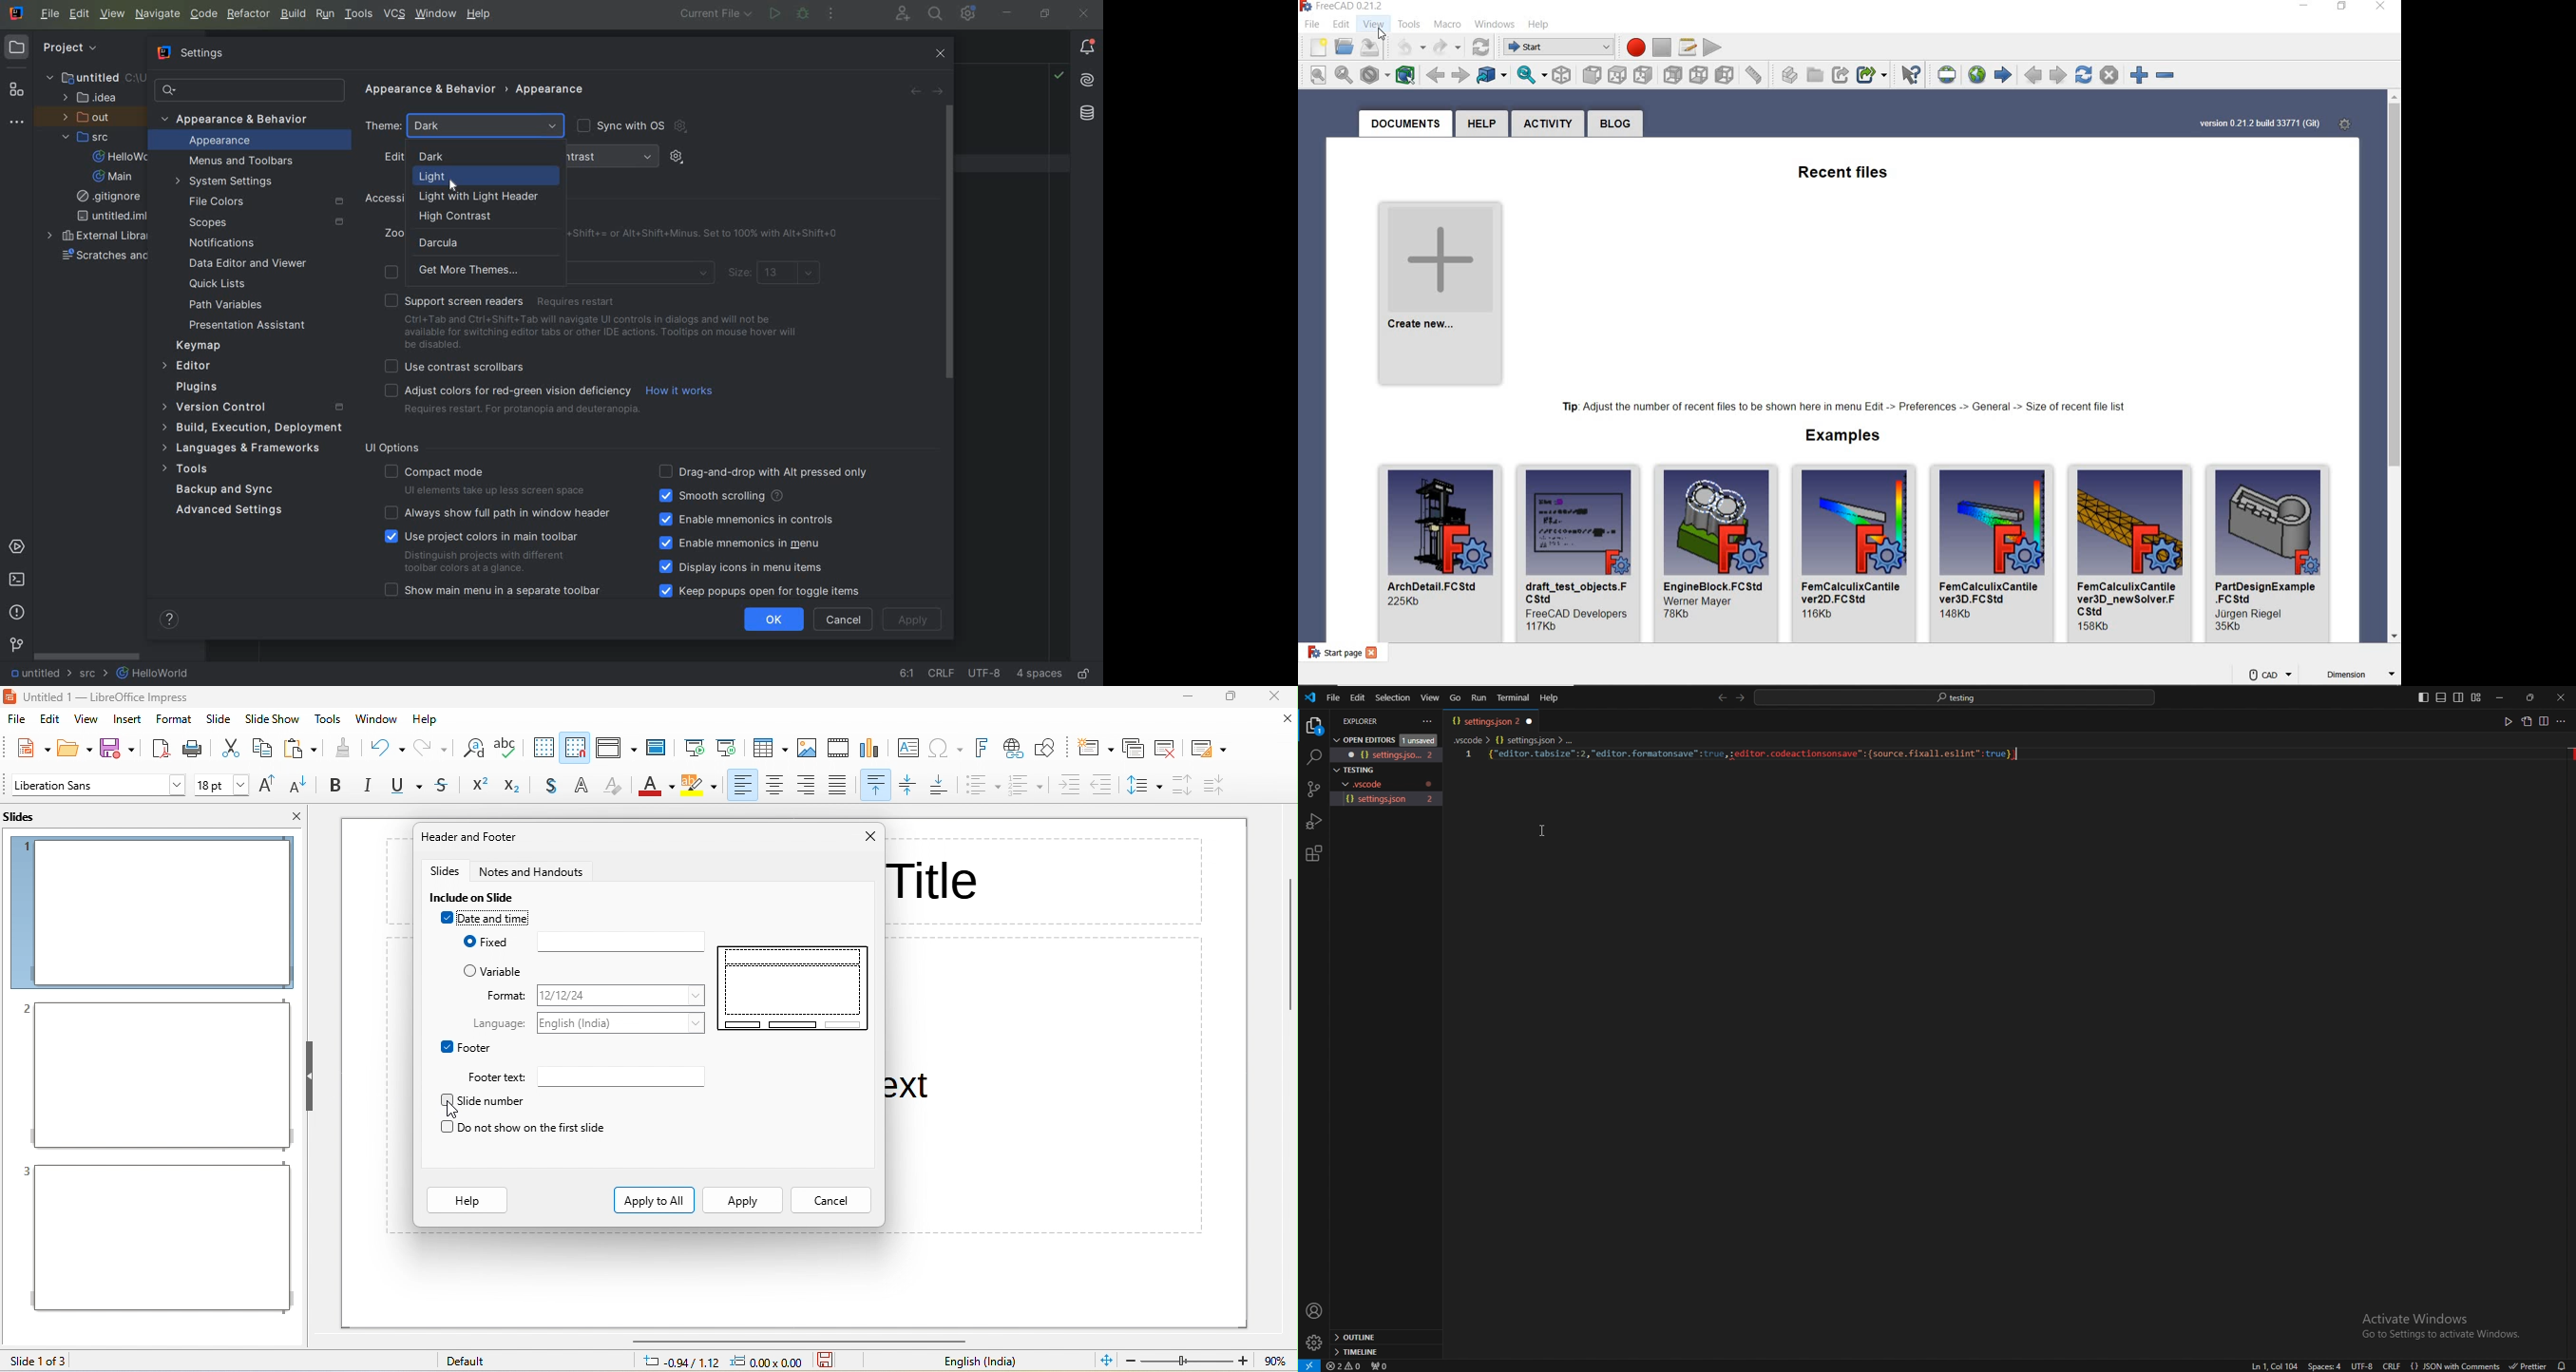  Describe the element at coordinates (1699, 76) in the screenshot. I see `bottom` at that location.